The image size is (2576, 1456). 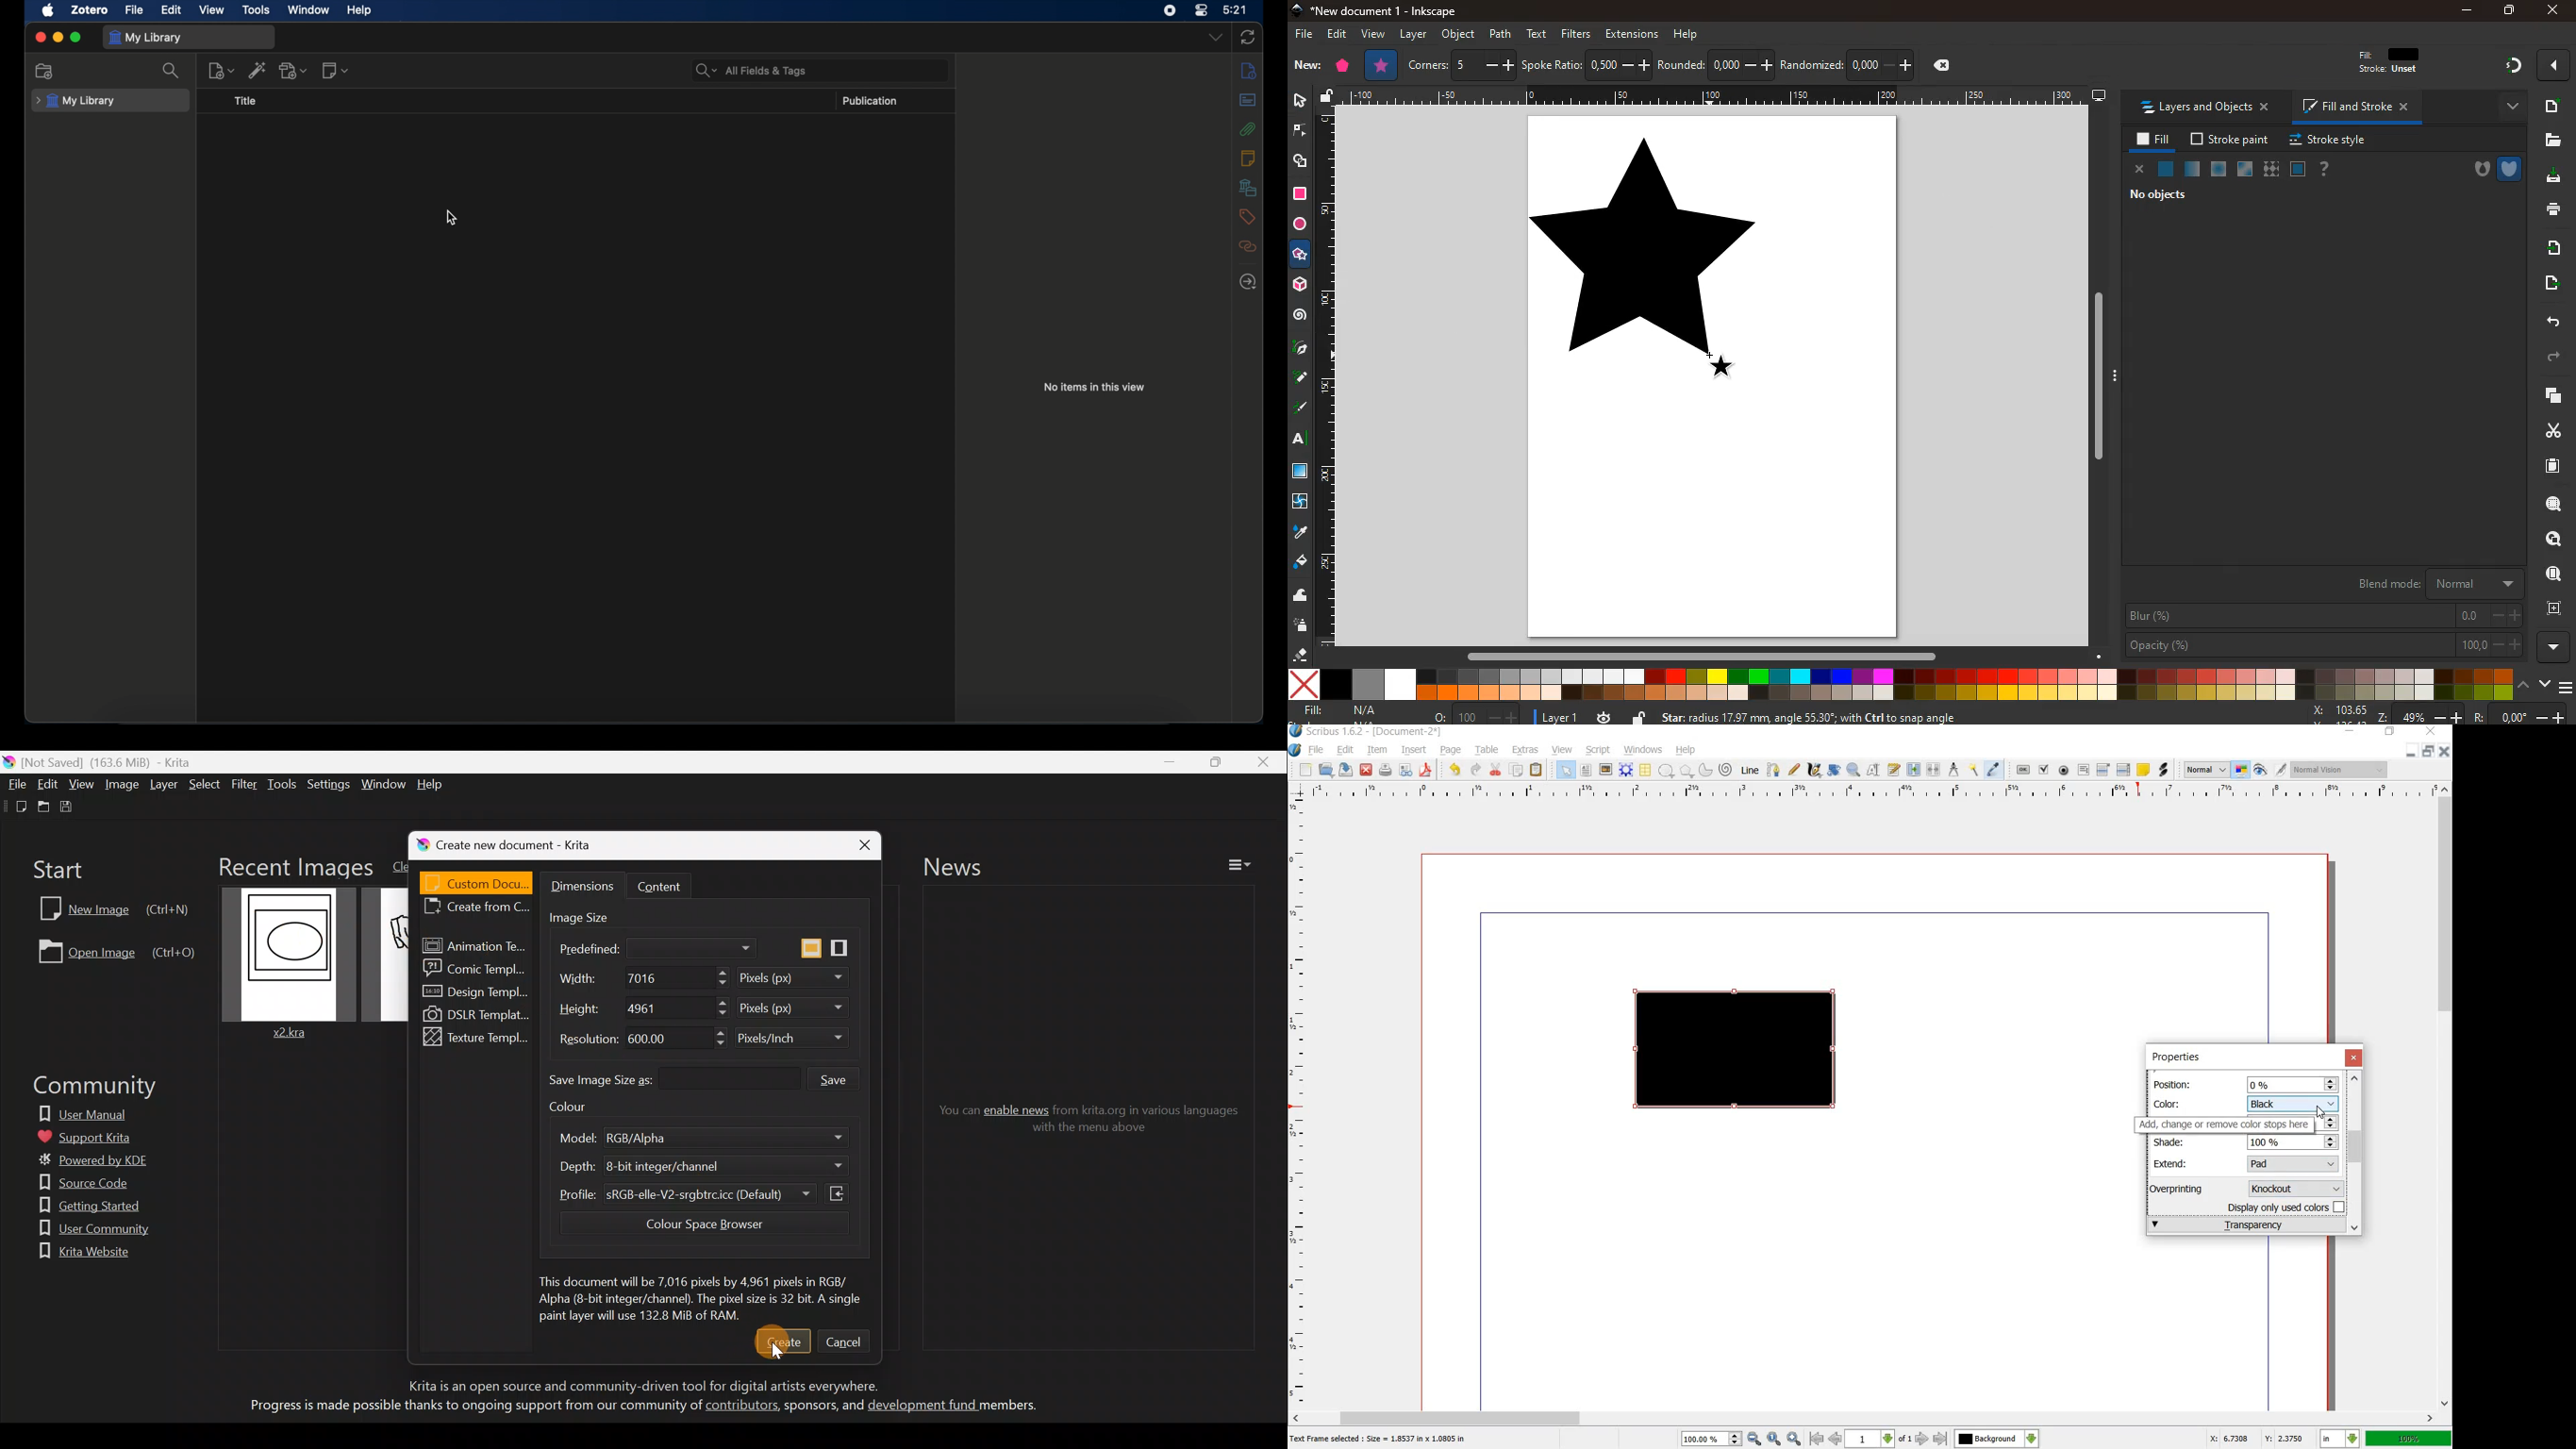 What do you see at coordinates (701, 1295) in the screenshot?
I see `This document will be 7.016 pixels by 4,961 pixels in RGB/Alpha (8-bit integer/channel). The pixel size is 32 bit. A single paint layer will use 132.8MiB of RAM.` at bounding box center [701, 1295].